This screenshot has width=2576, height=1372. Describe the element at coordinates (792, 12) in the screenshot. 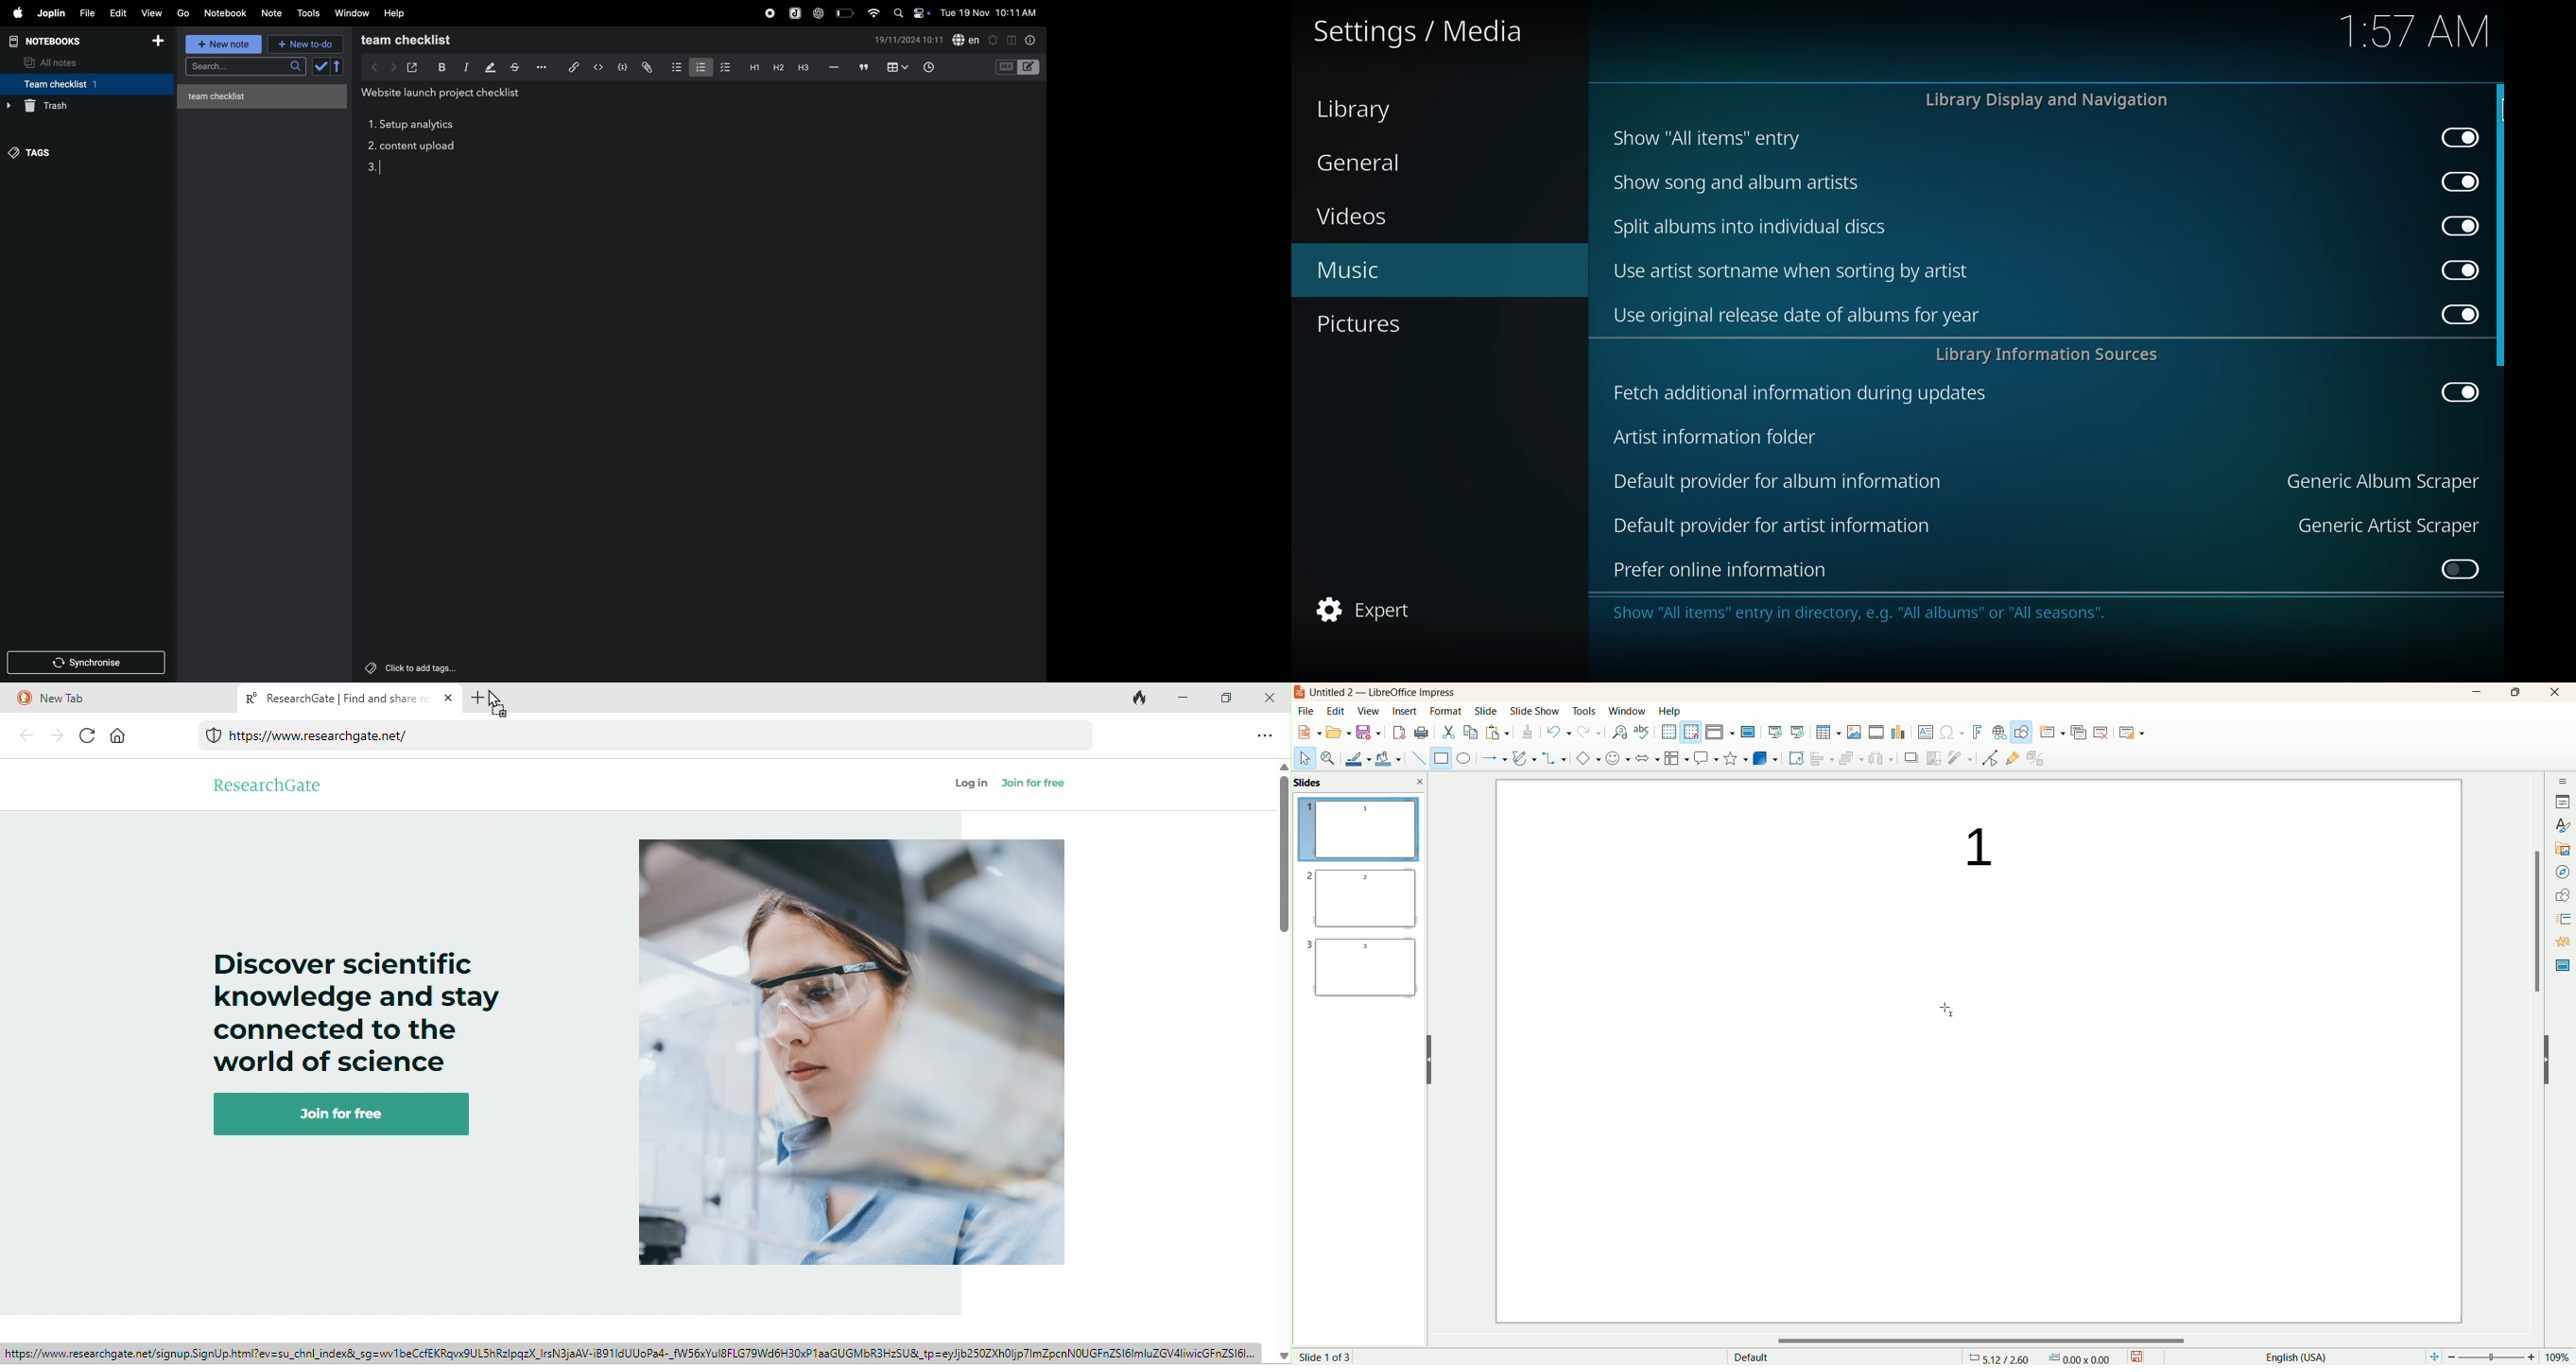

I see `joplin` at that location.